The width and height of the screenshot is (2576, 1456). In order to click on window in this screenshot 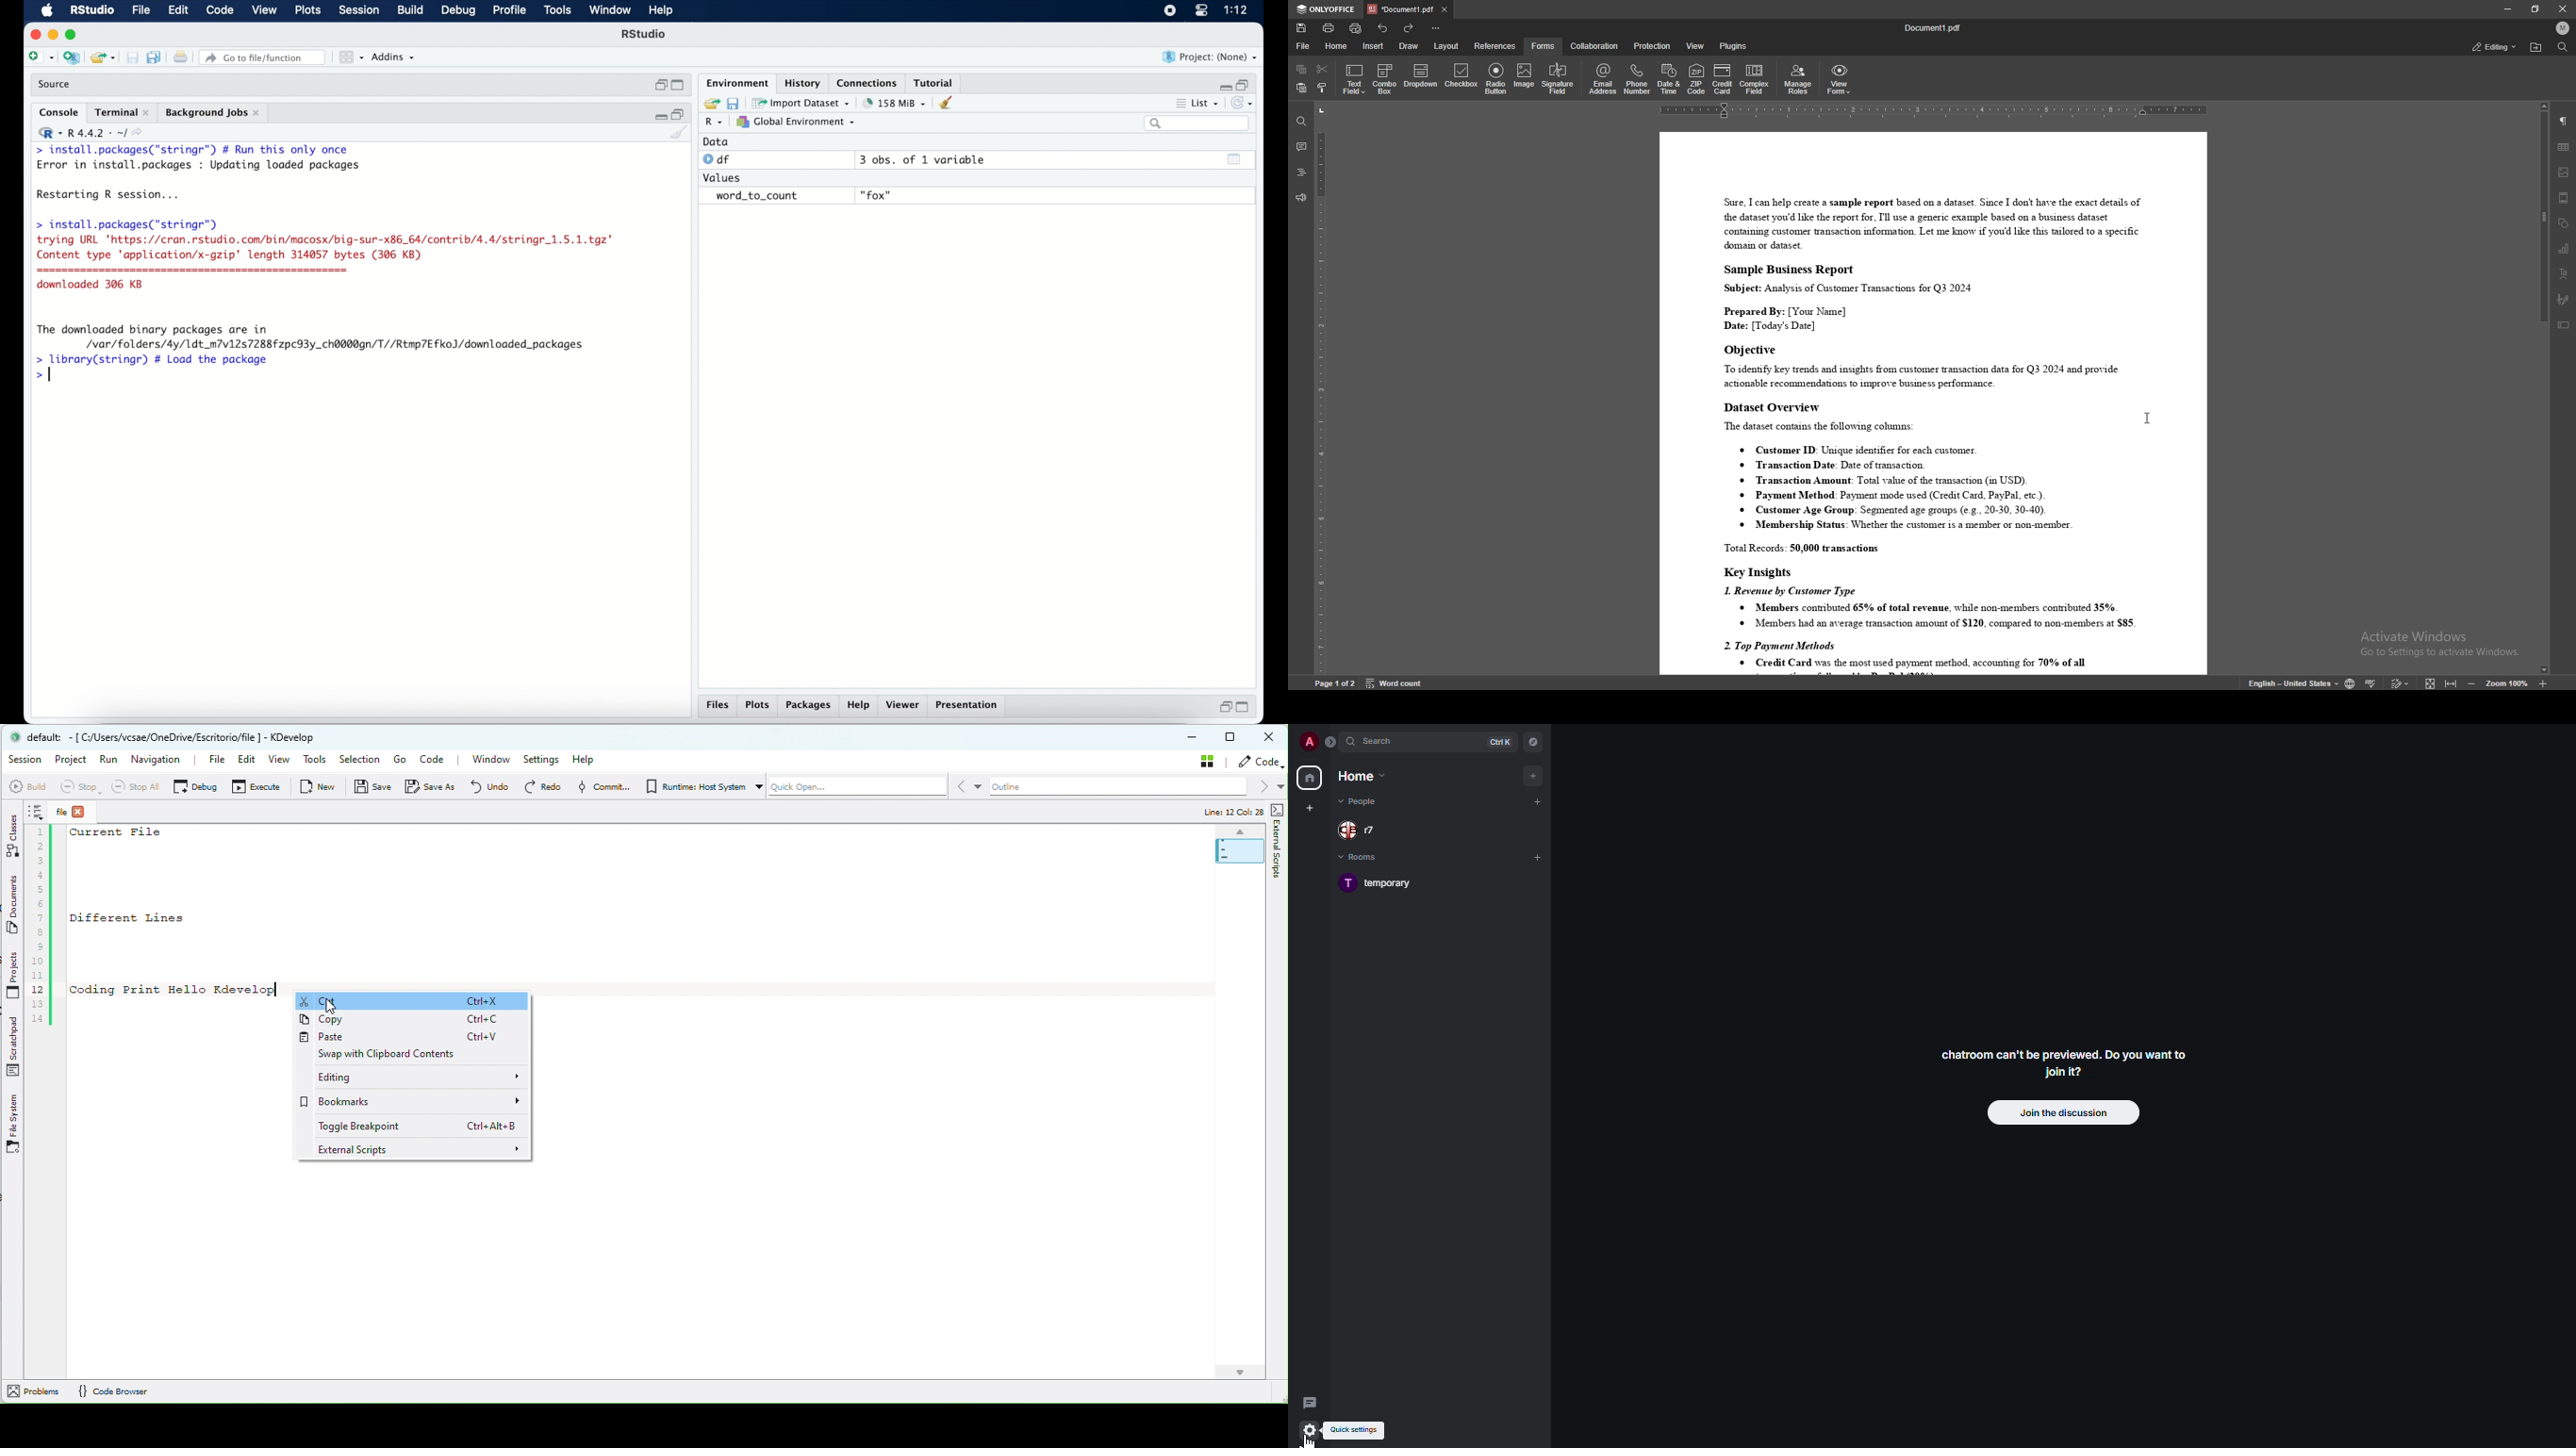, I will do `click(610, 11)`.